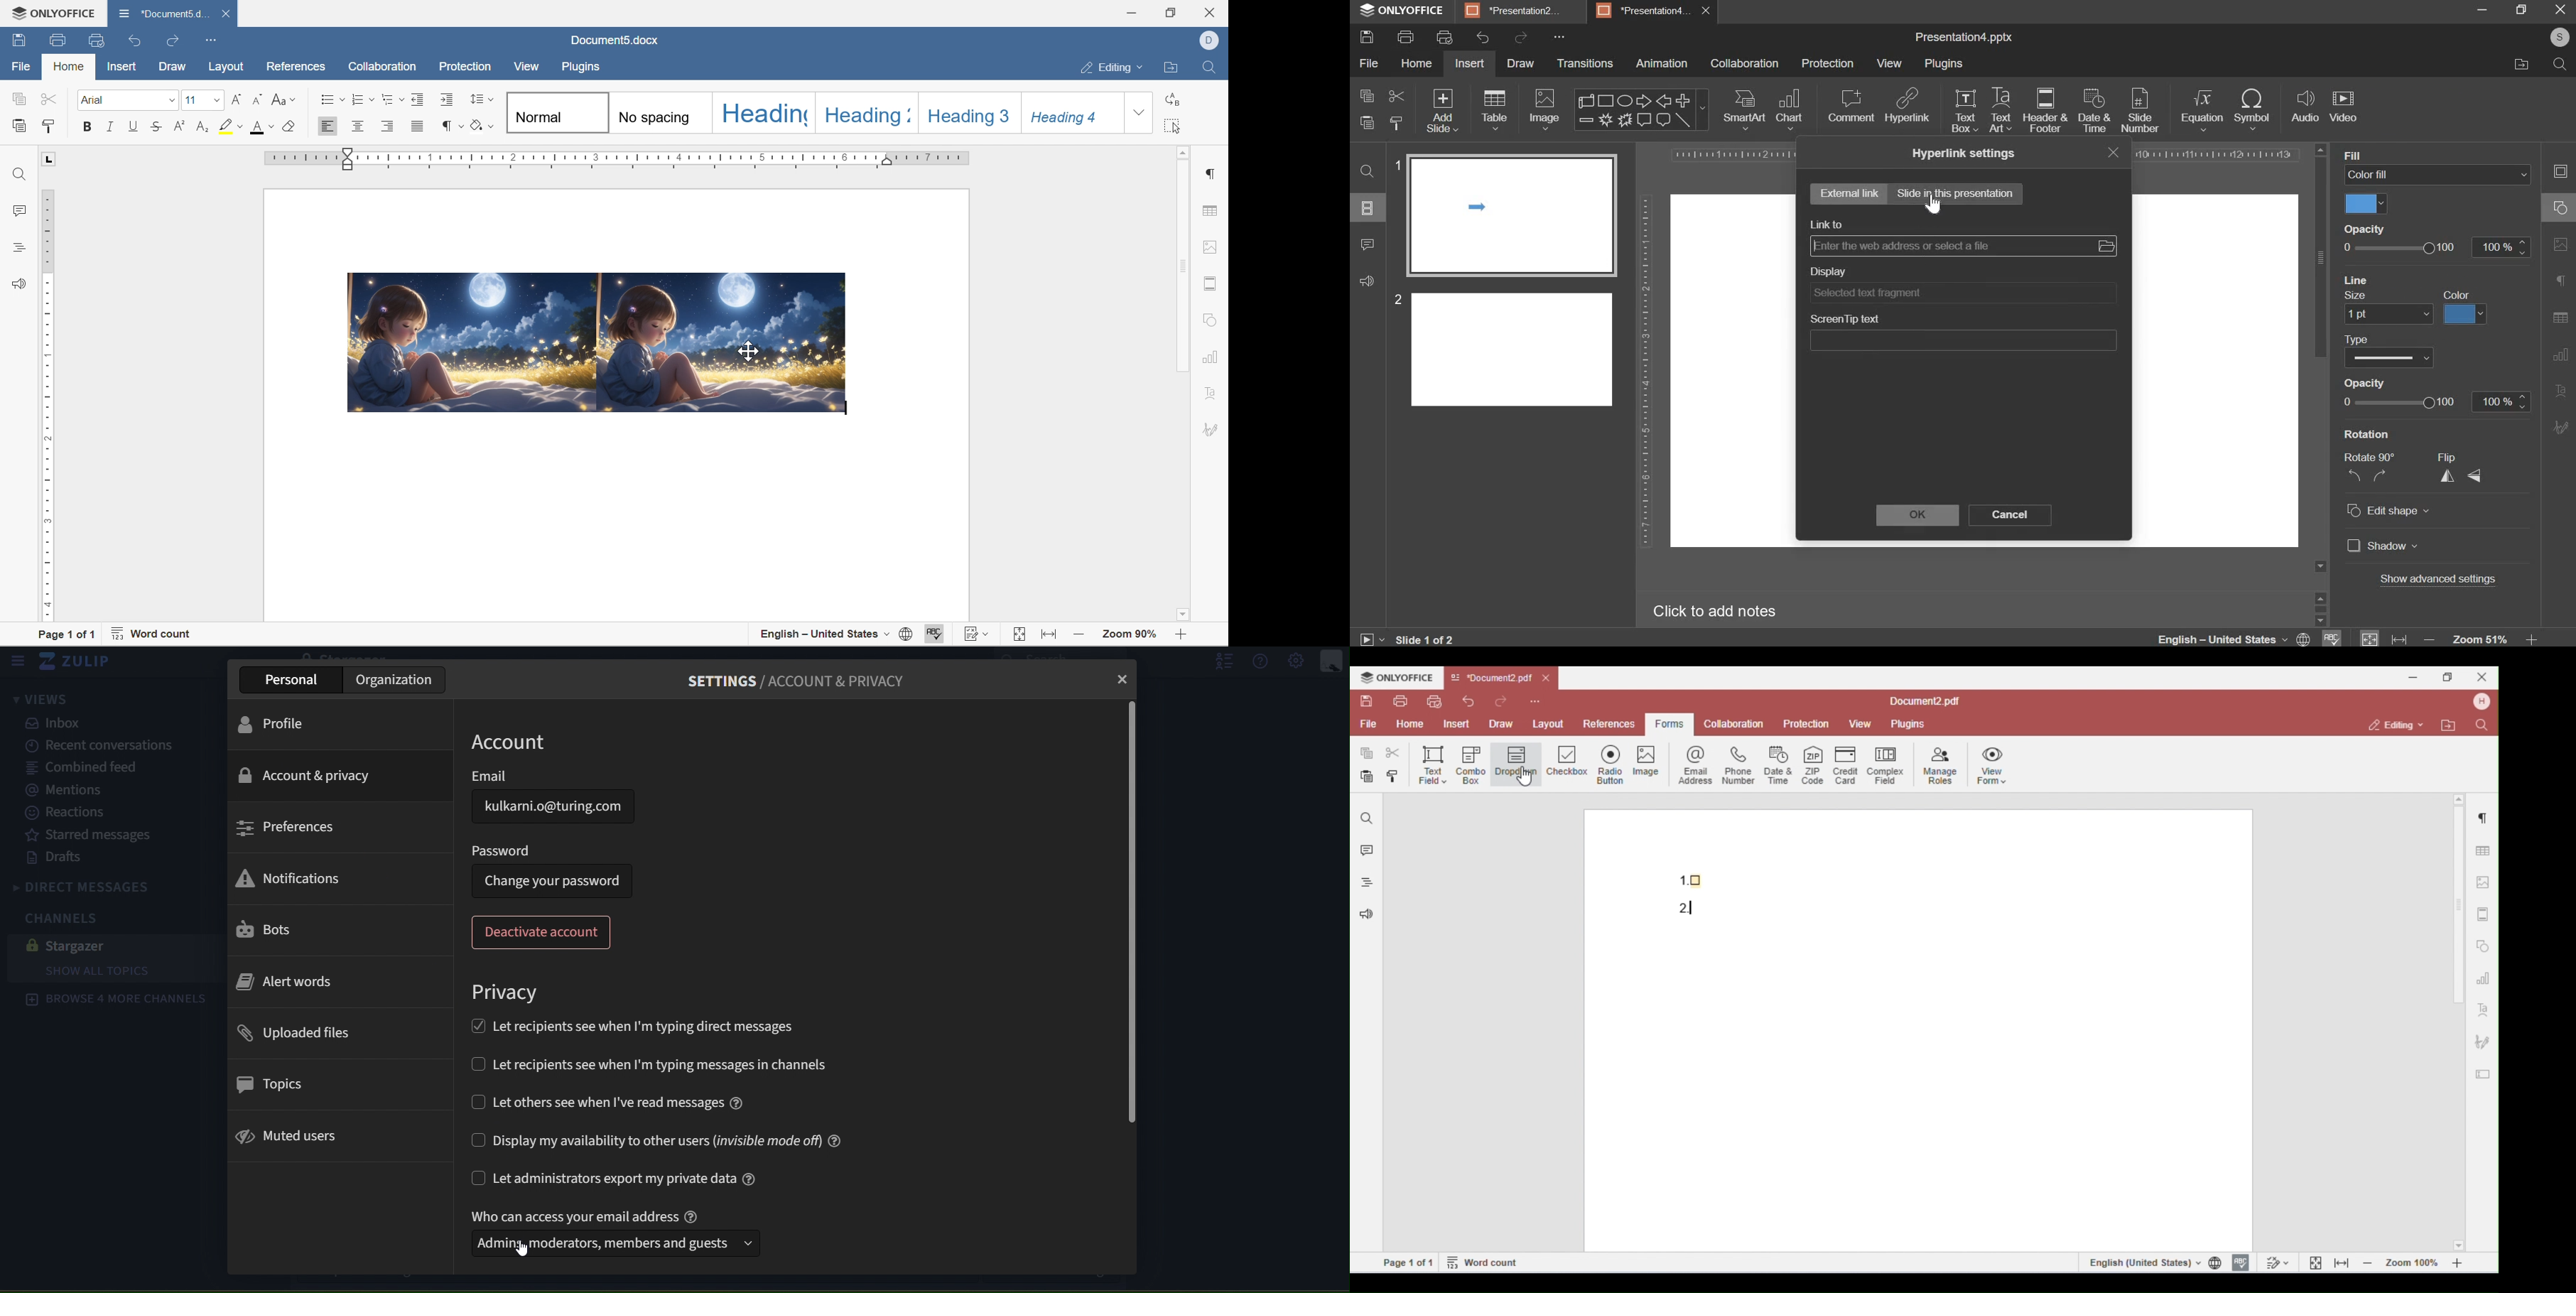 Image resolution: width=2576 pixels, height=1316 pixels. What do you see at coordinates (123, 972) in the screenshot?
I see `show all topics` at bounding box center [123, 972].